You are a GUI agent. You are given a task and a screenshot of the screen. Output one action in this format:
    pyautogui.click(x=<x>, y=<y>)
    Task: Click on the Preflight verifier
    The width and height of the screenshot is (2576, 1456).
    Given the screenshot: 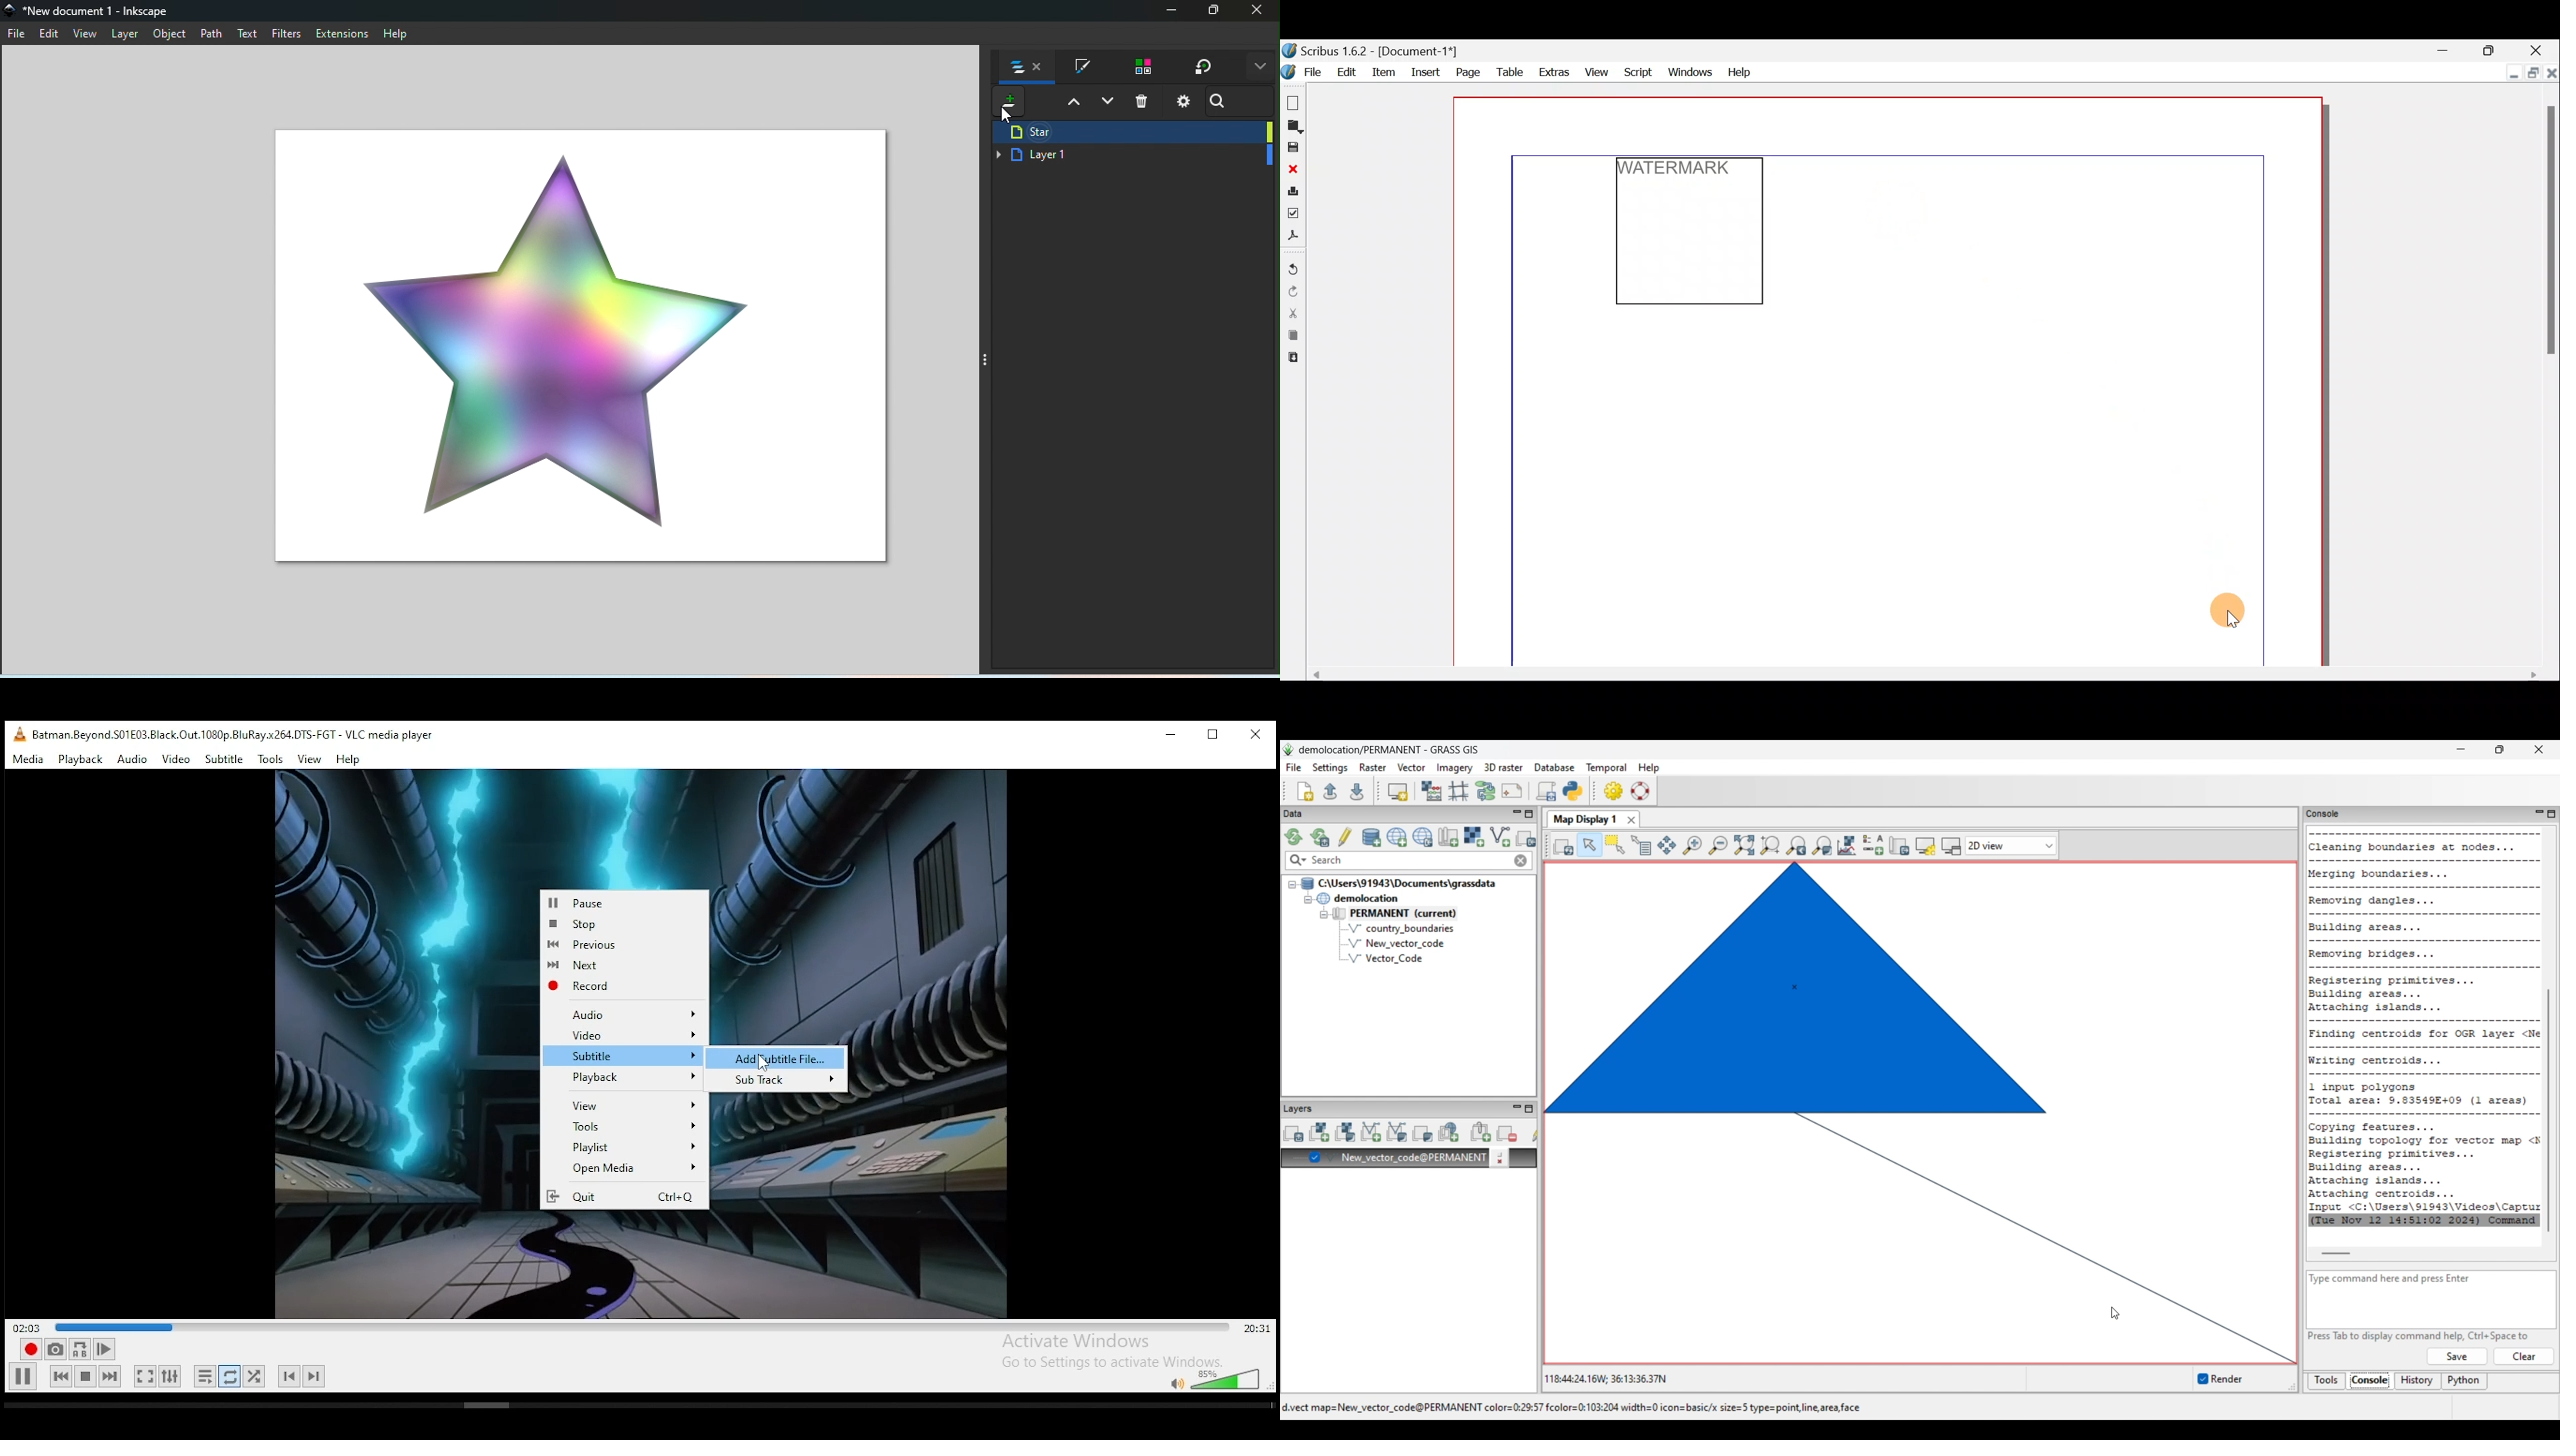 What is the action you would take?
    pyautogui.click(x=1293, y=217)
    